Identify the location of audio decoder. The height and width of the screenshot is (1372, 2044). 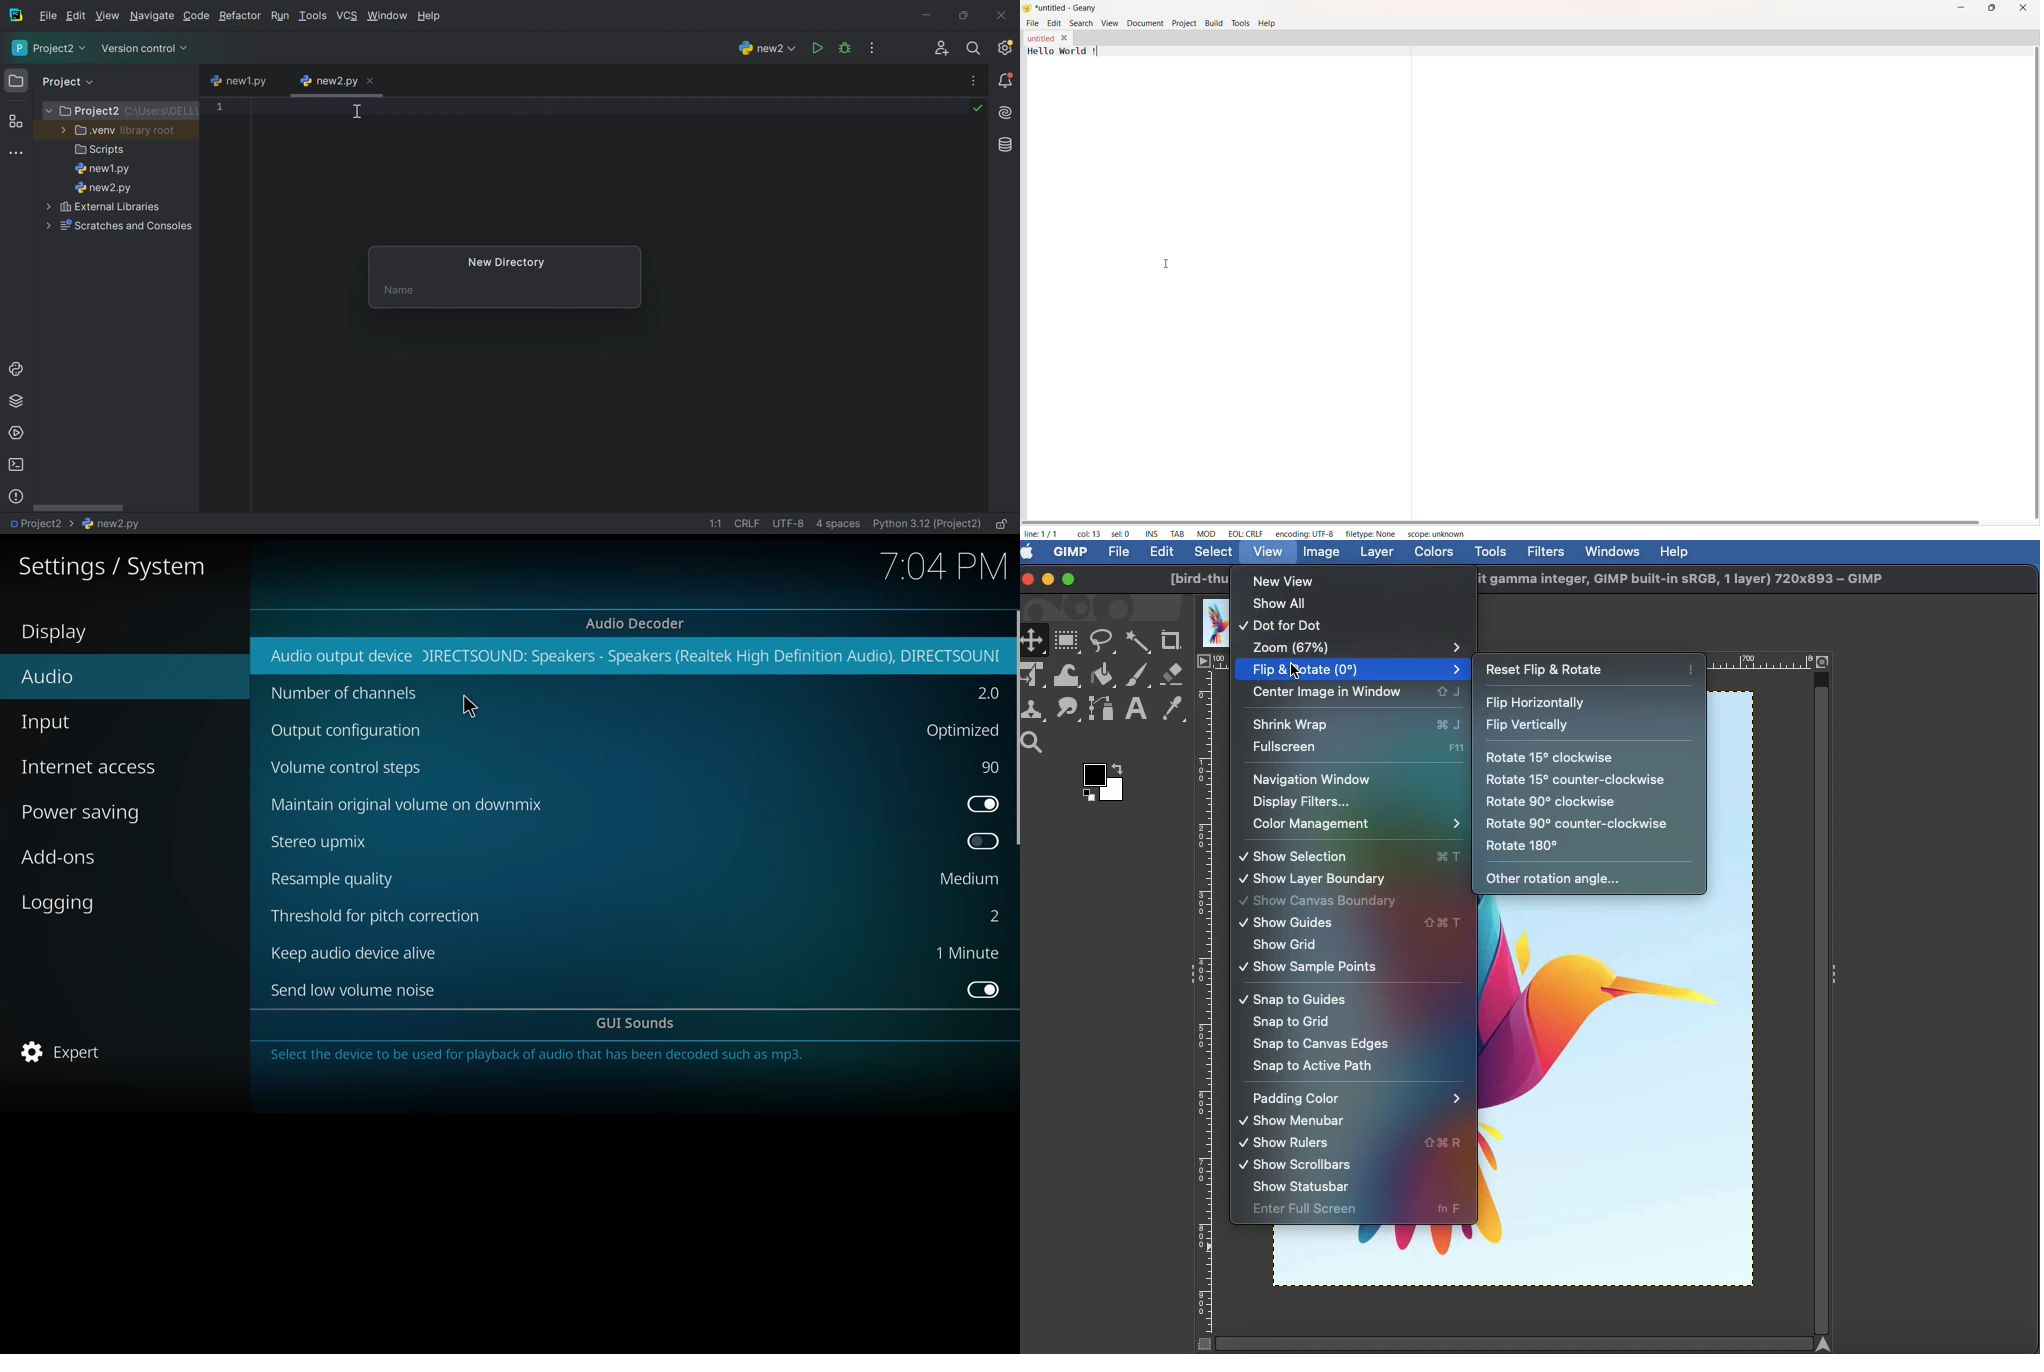
(636, 624).